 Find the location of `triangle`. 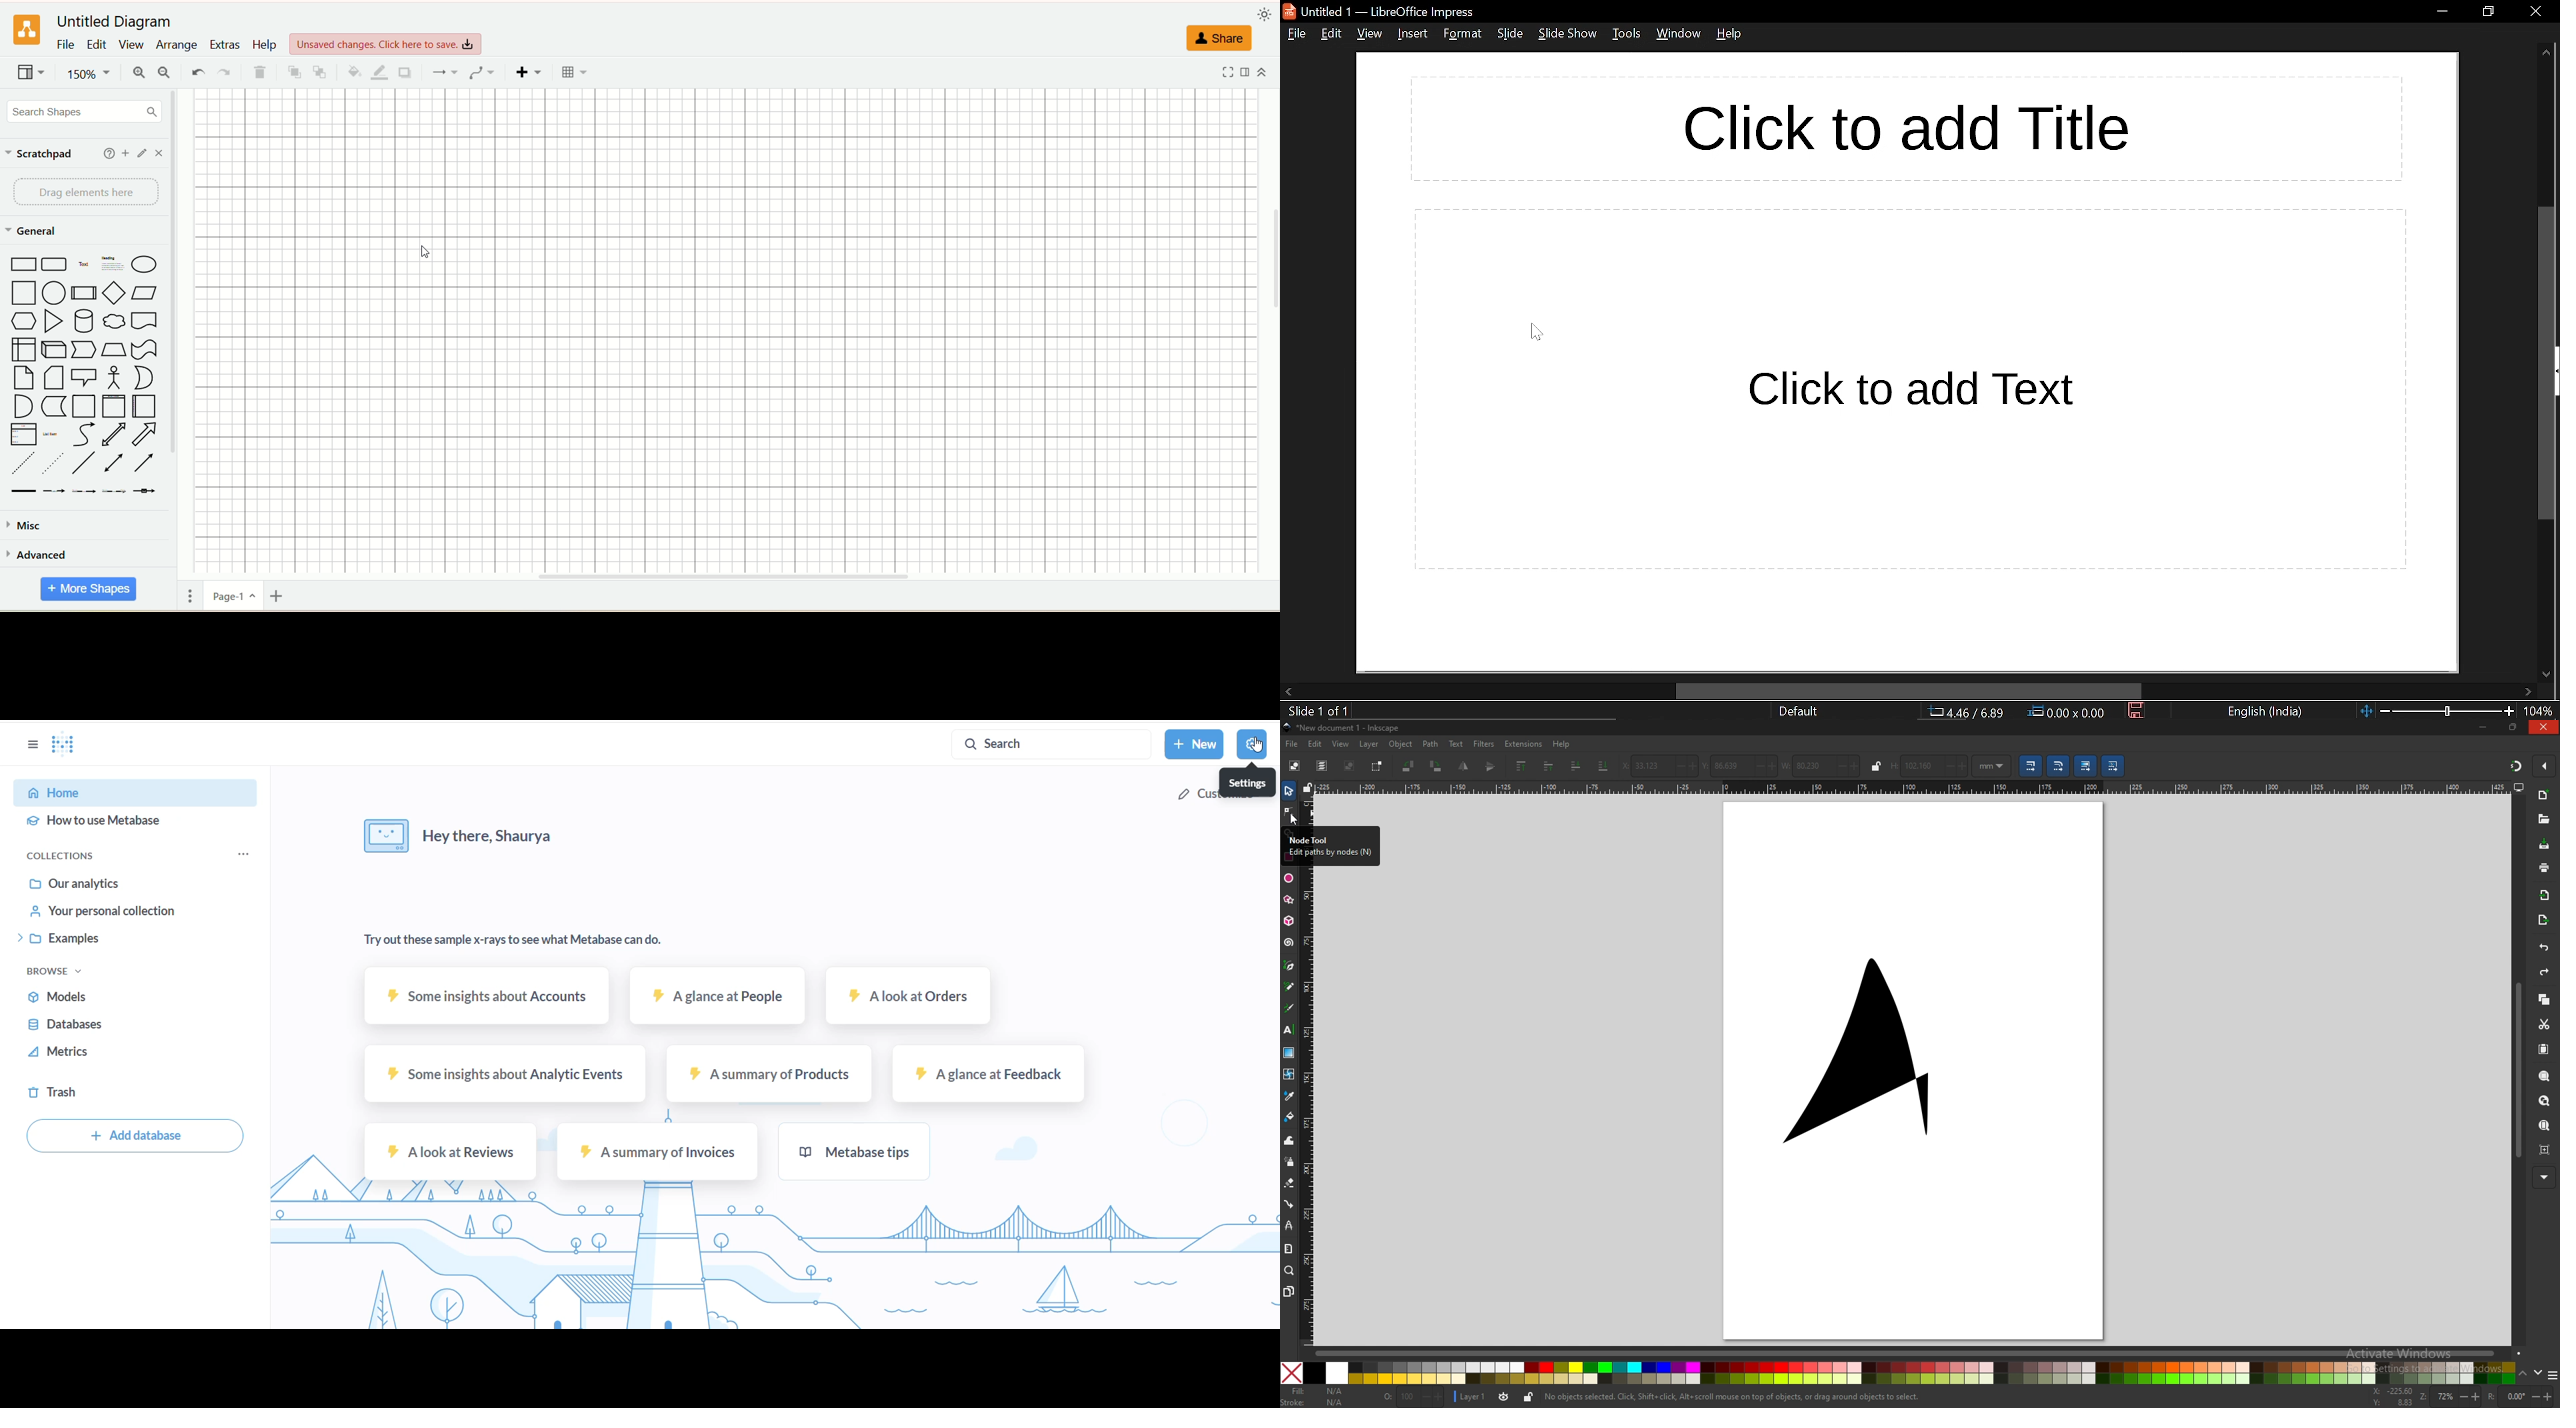

triangle is located at coordinates (53, 319).